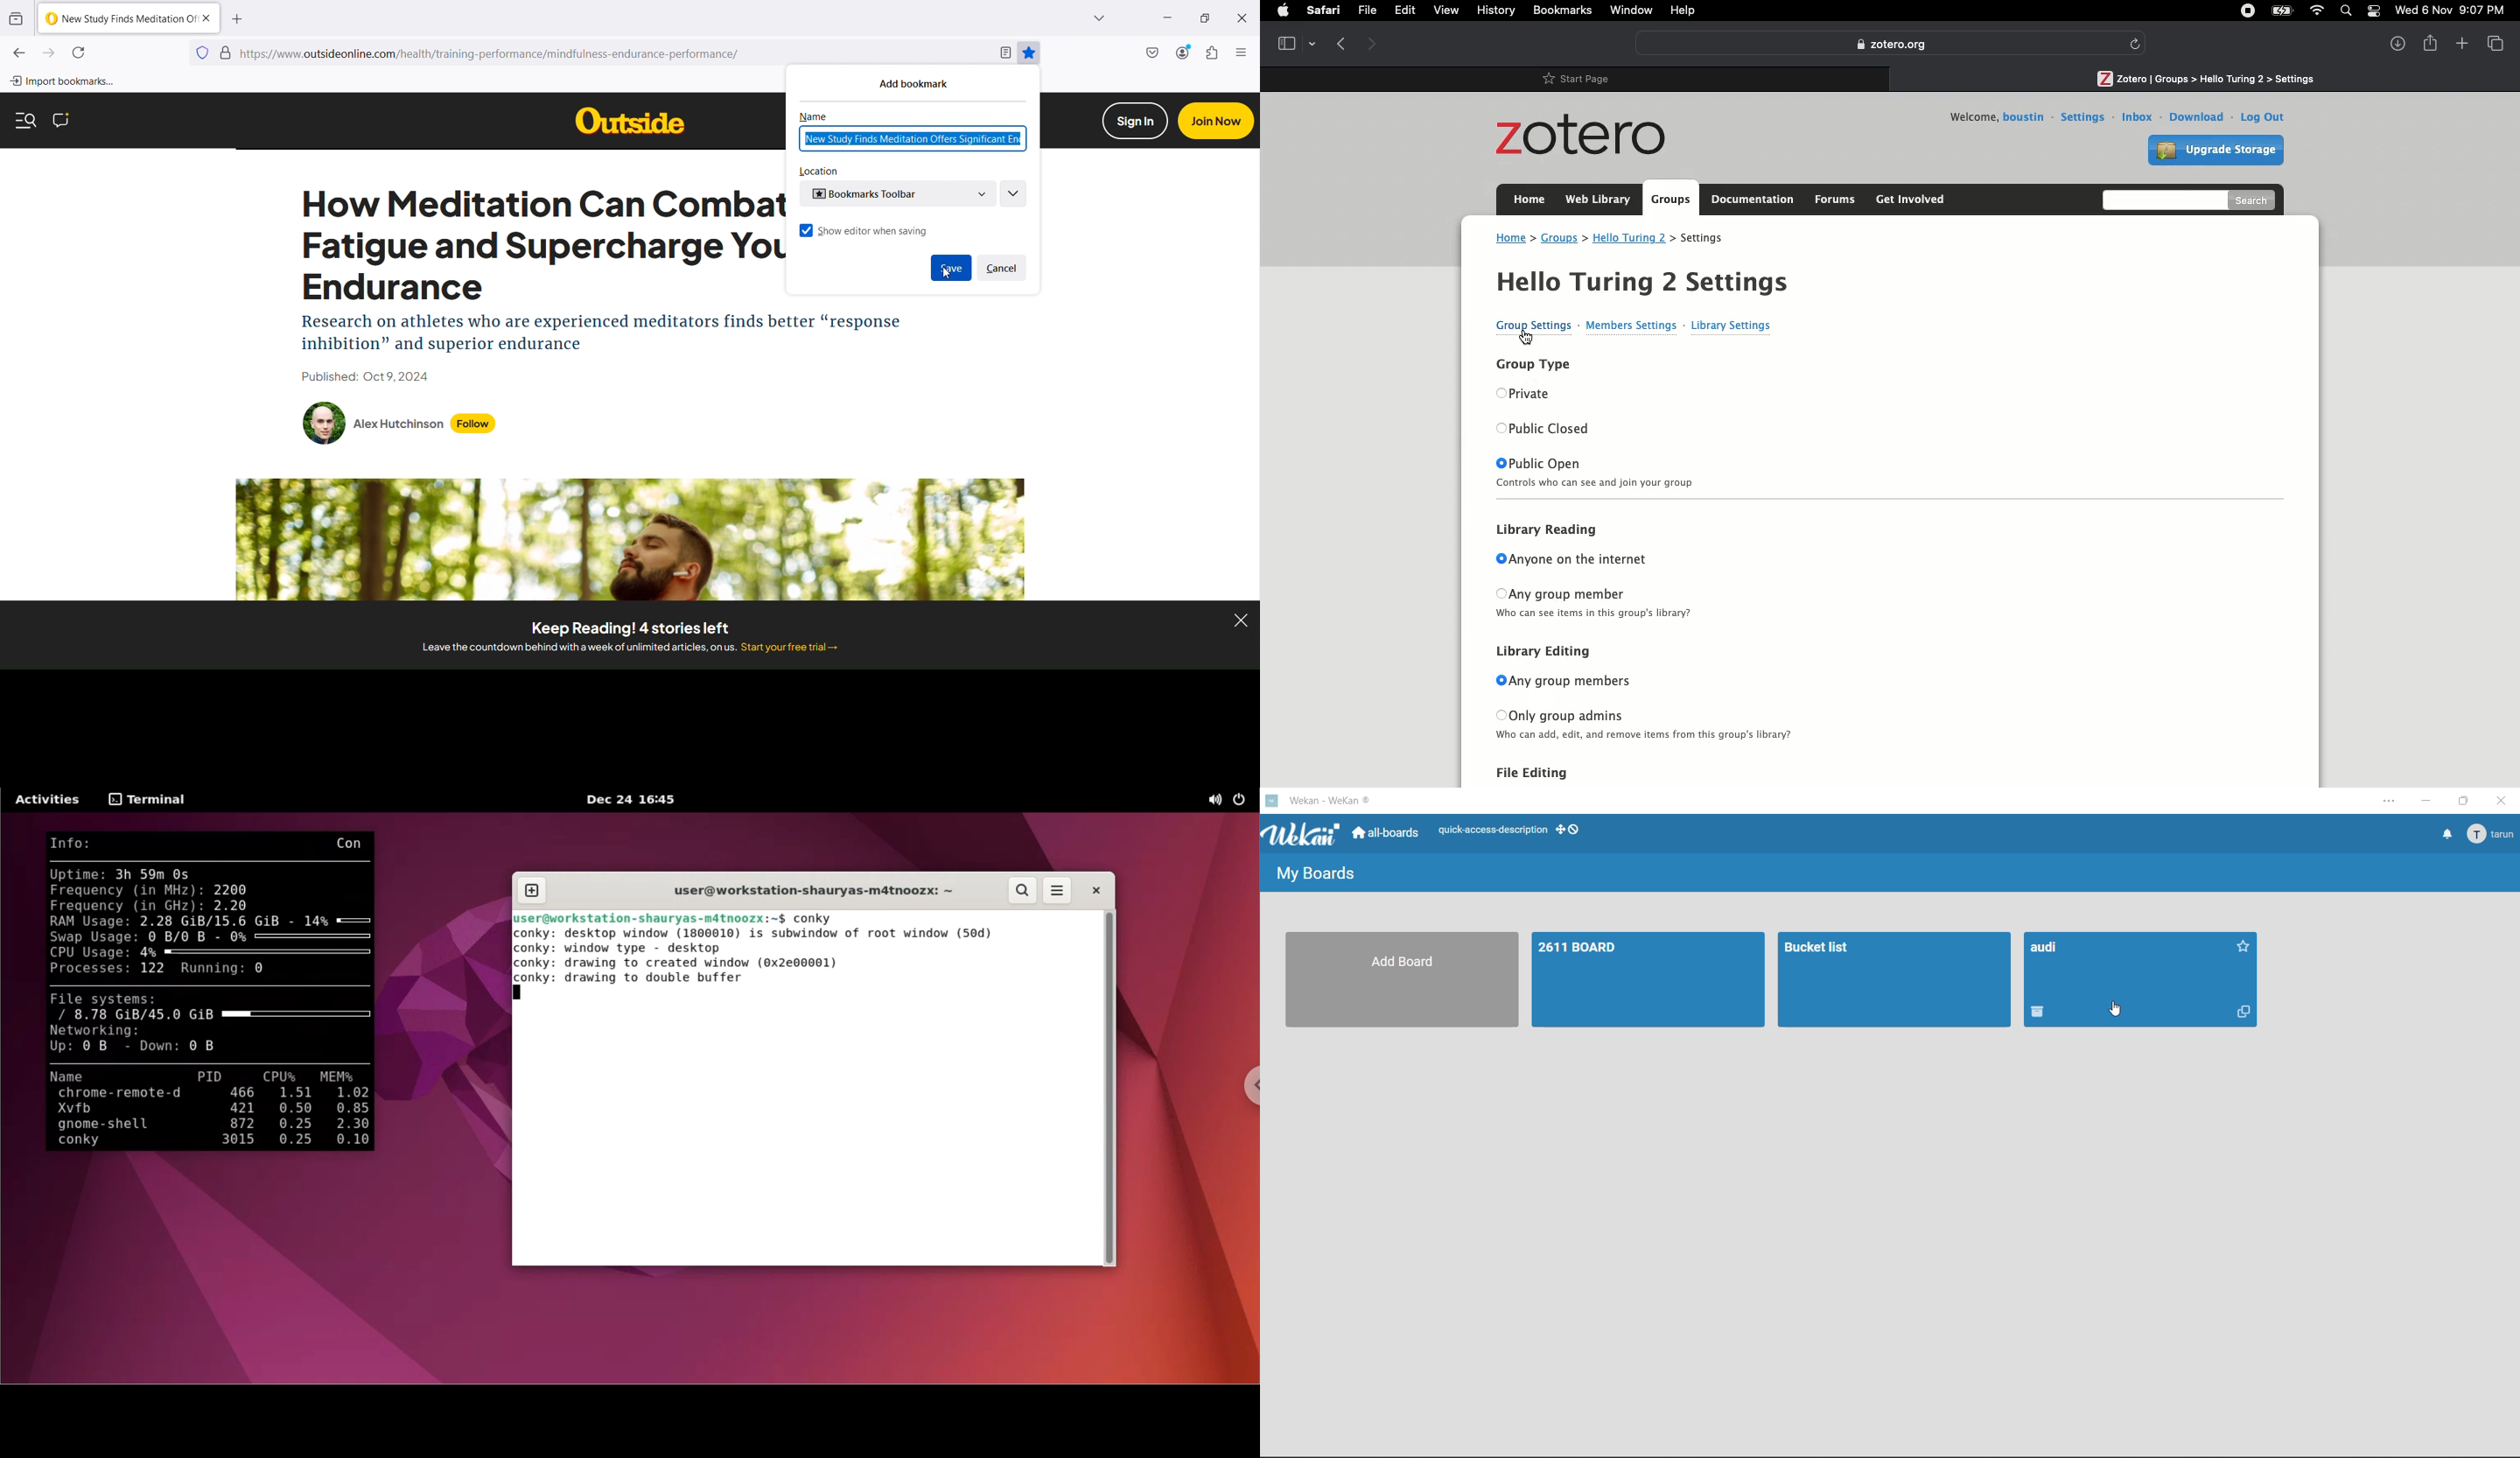  I want to click on Cursor, so click(947, 273).